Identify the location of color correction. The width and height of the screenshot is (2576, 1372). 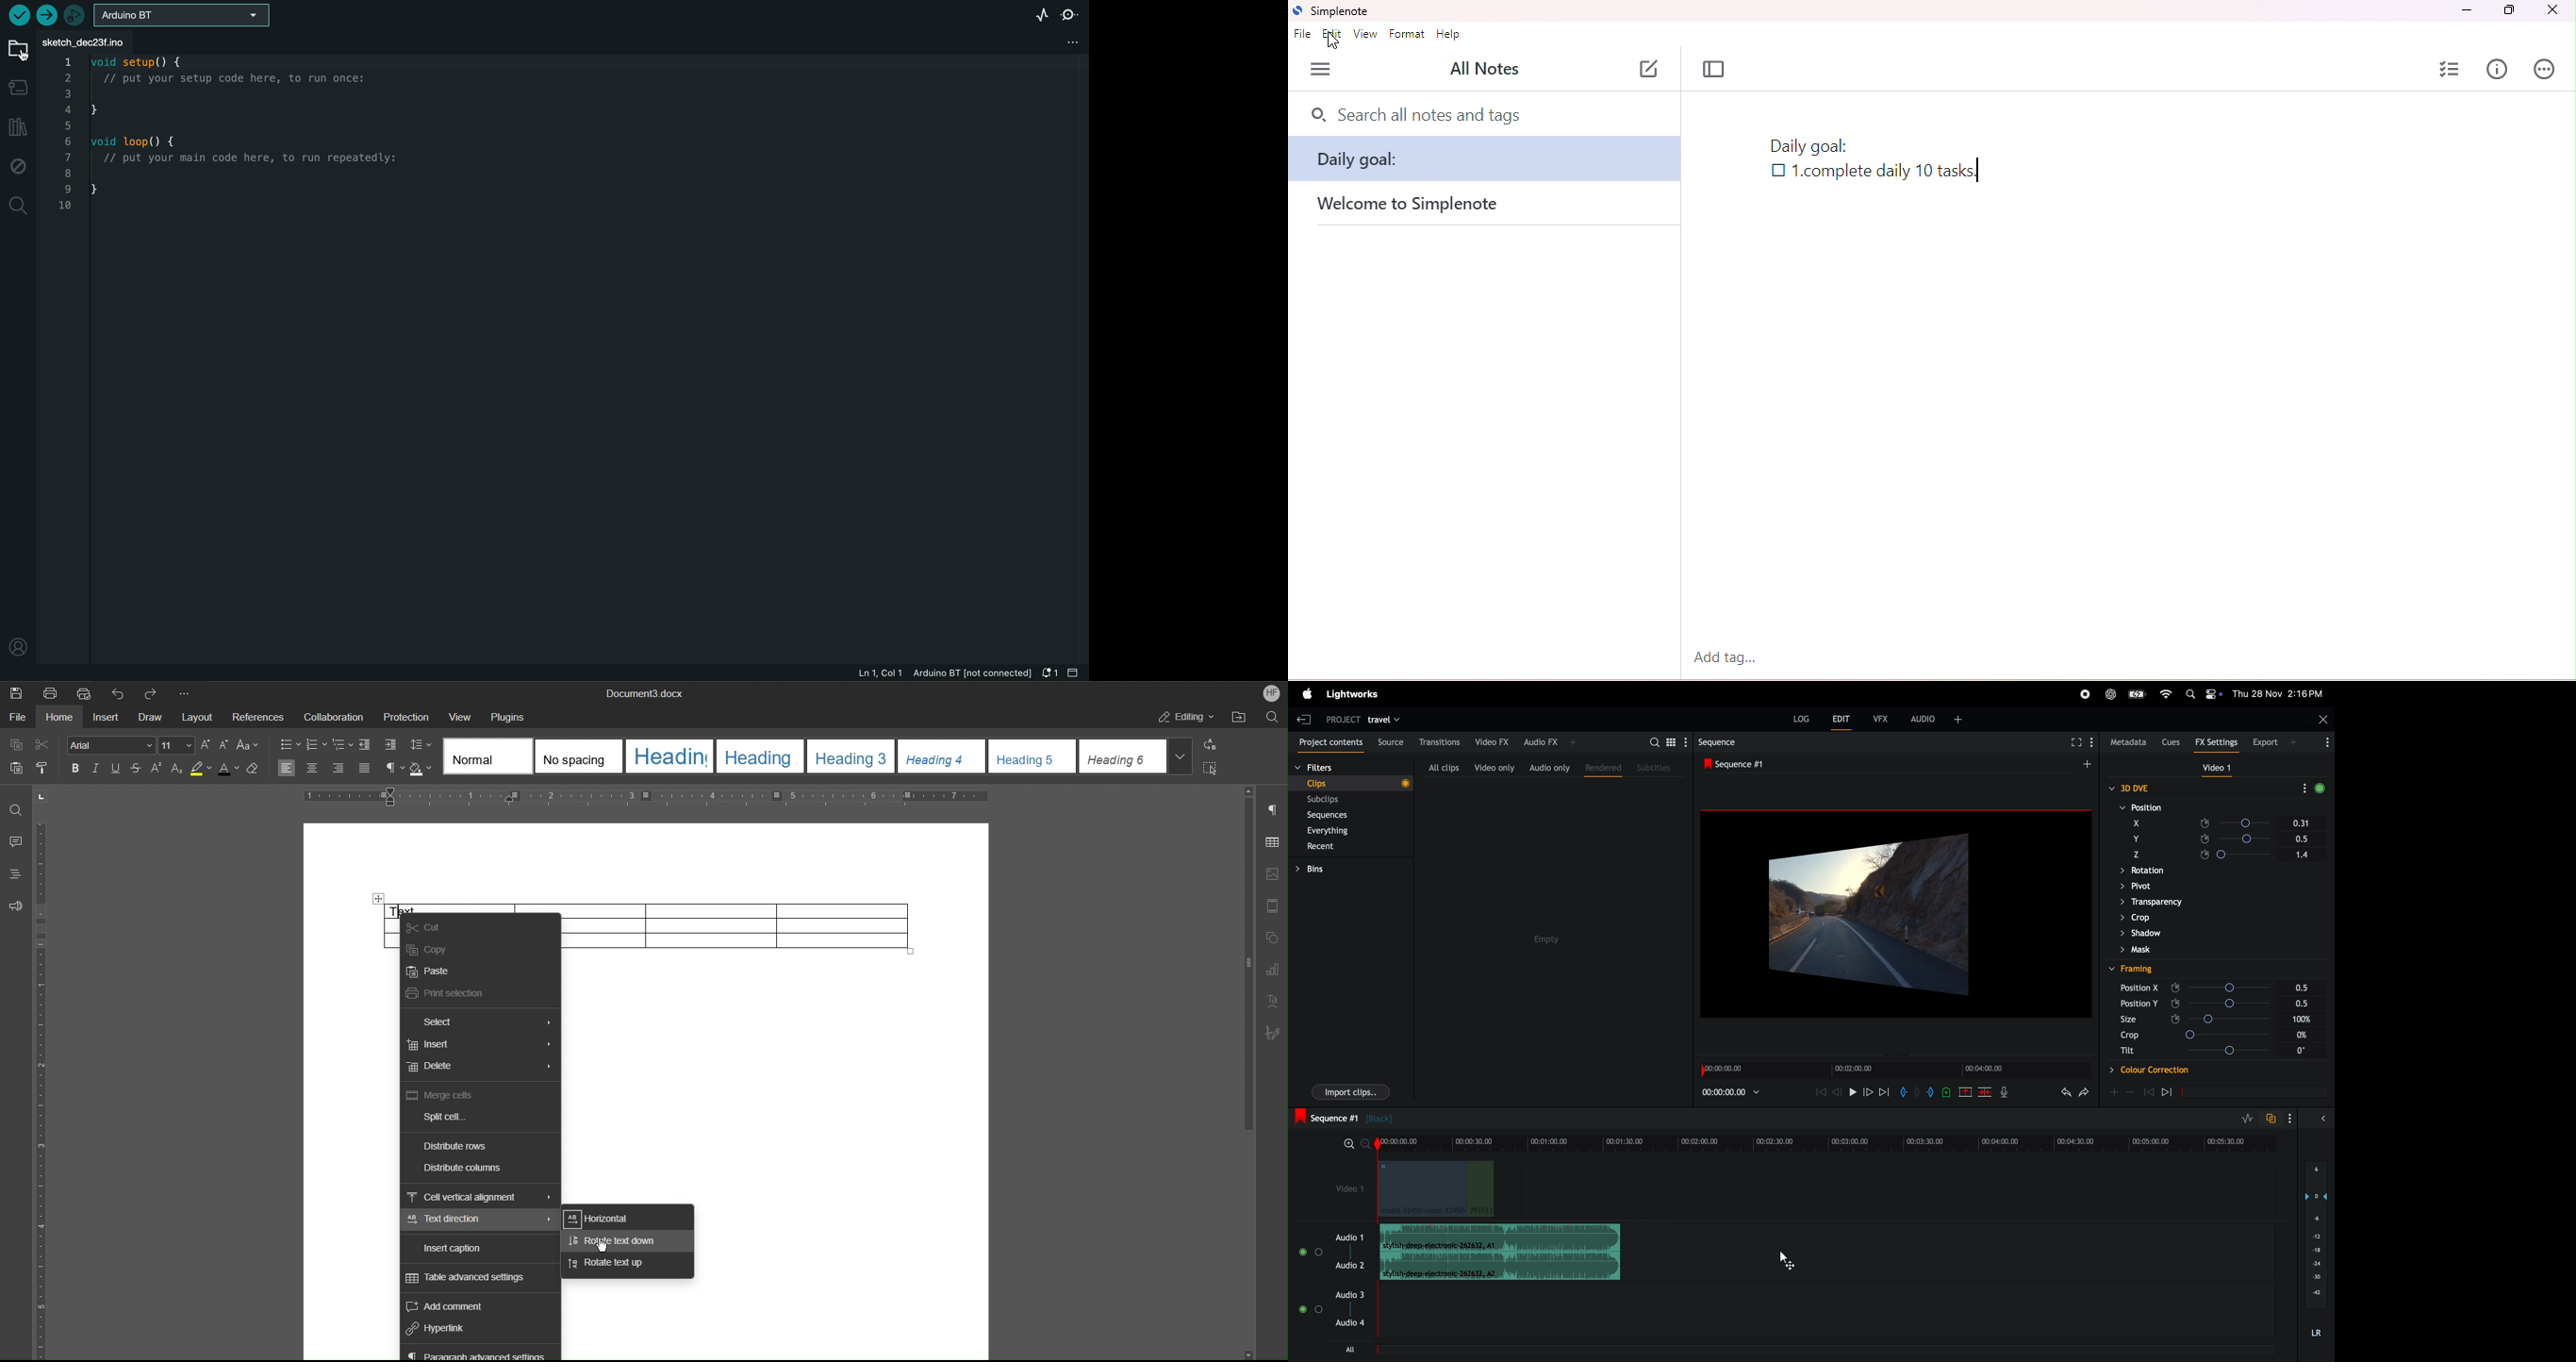
(2166, 917).